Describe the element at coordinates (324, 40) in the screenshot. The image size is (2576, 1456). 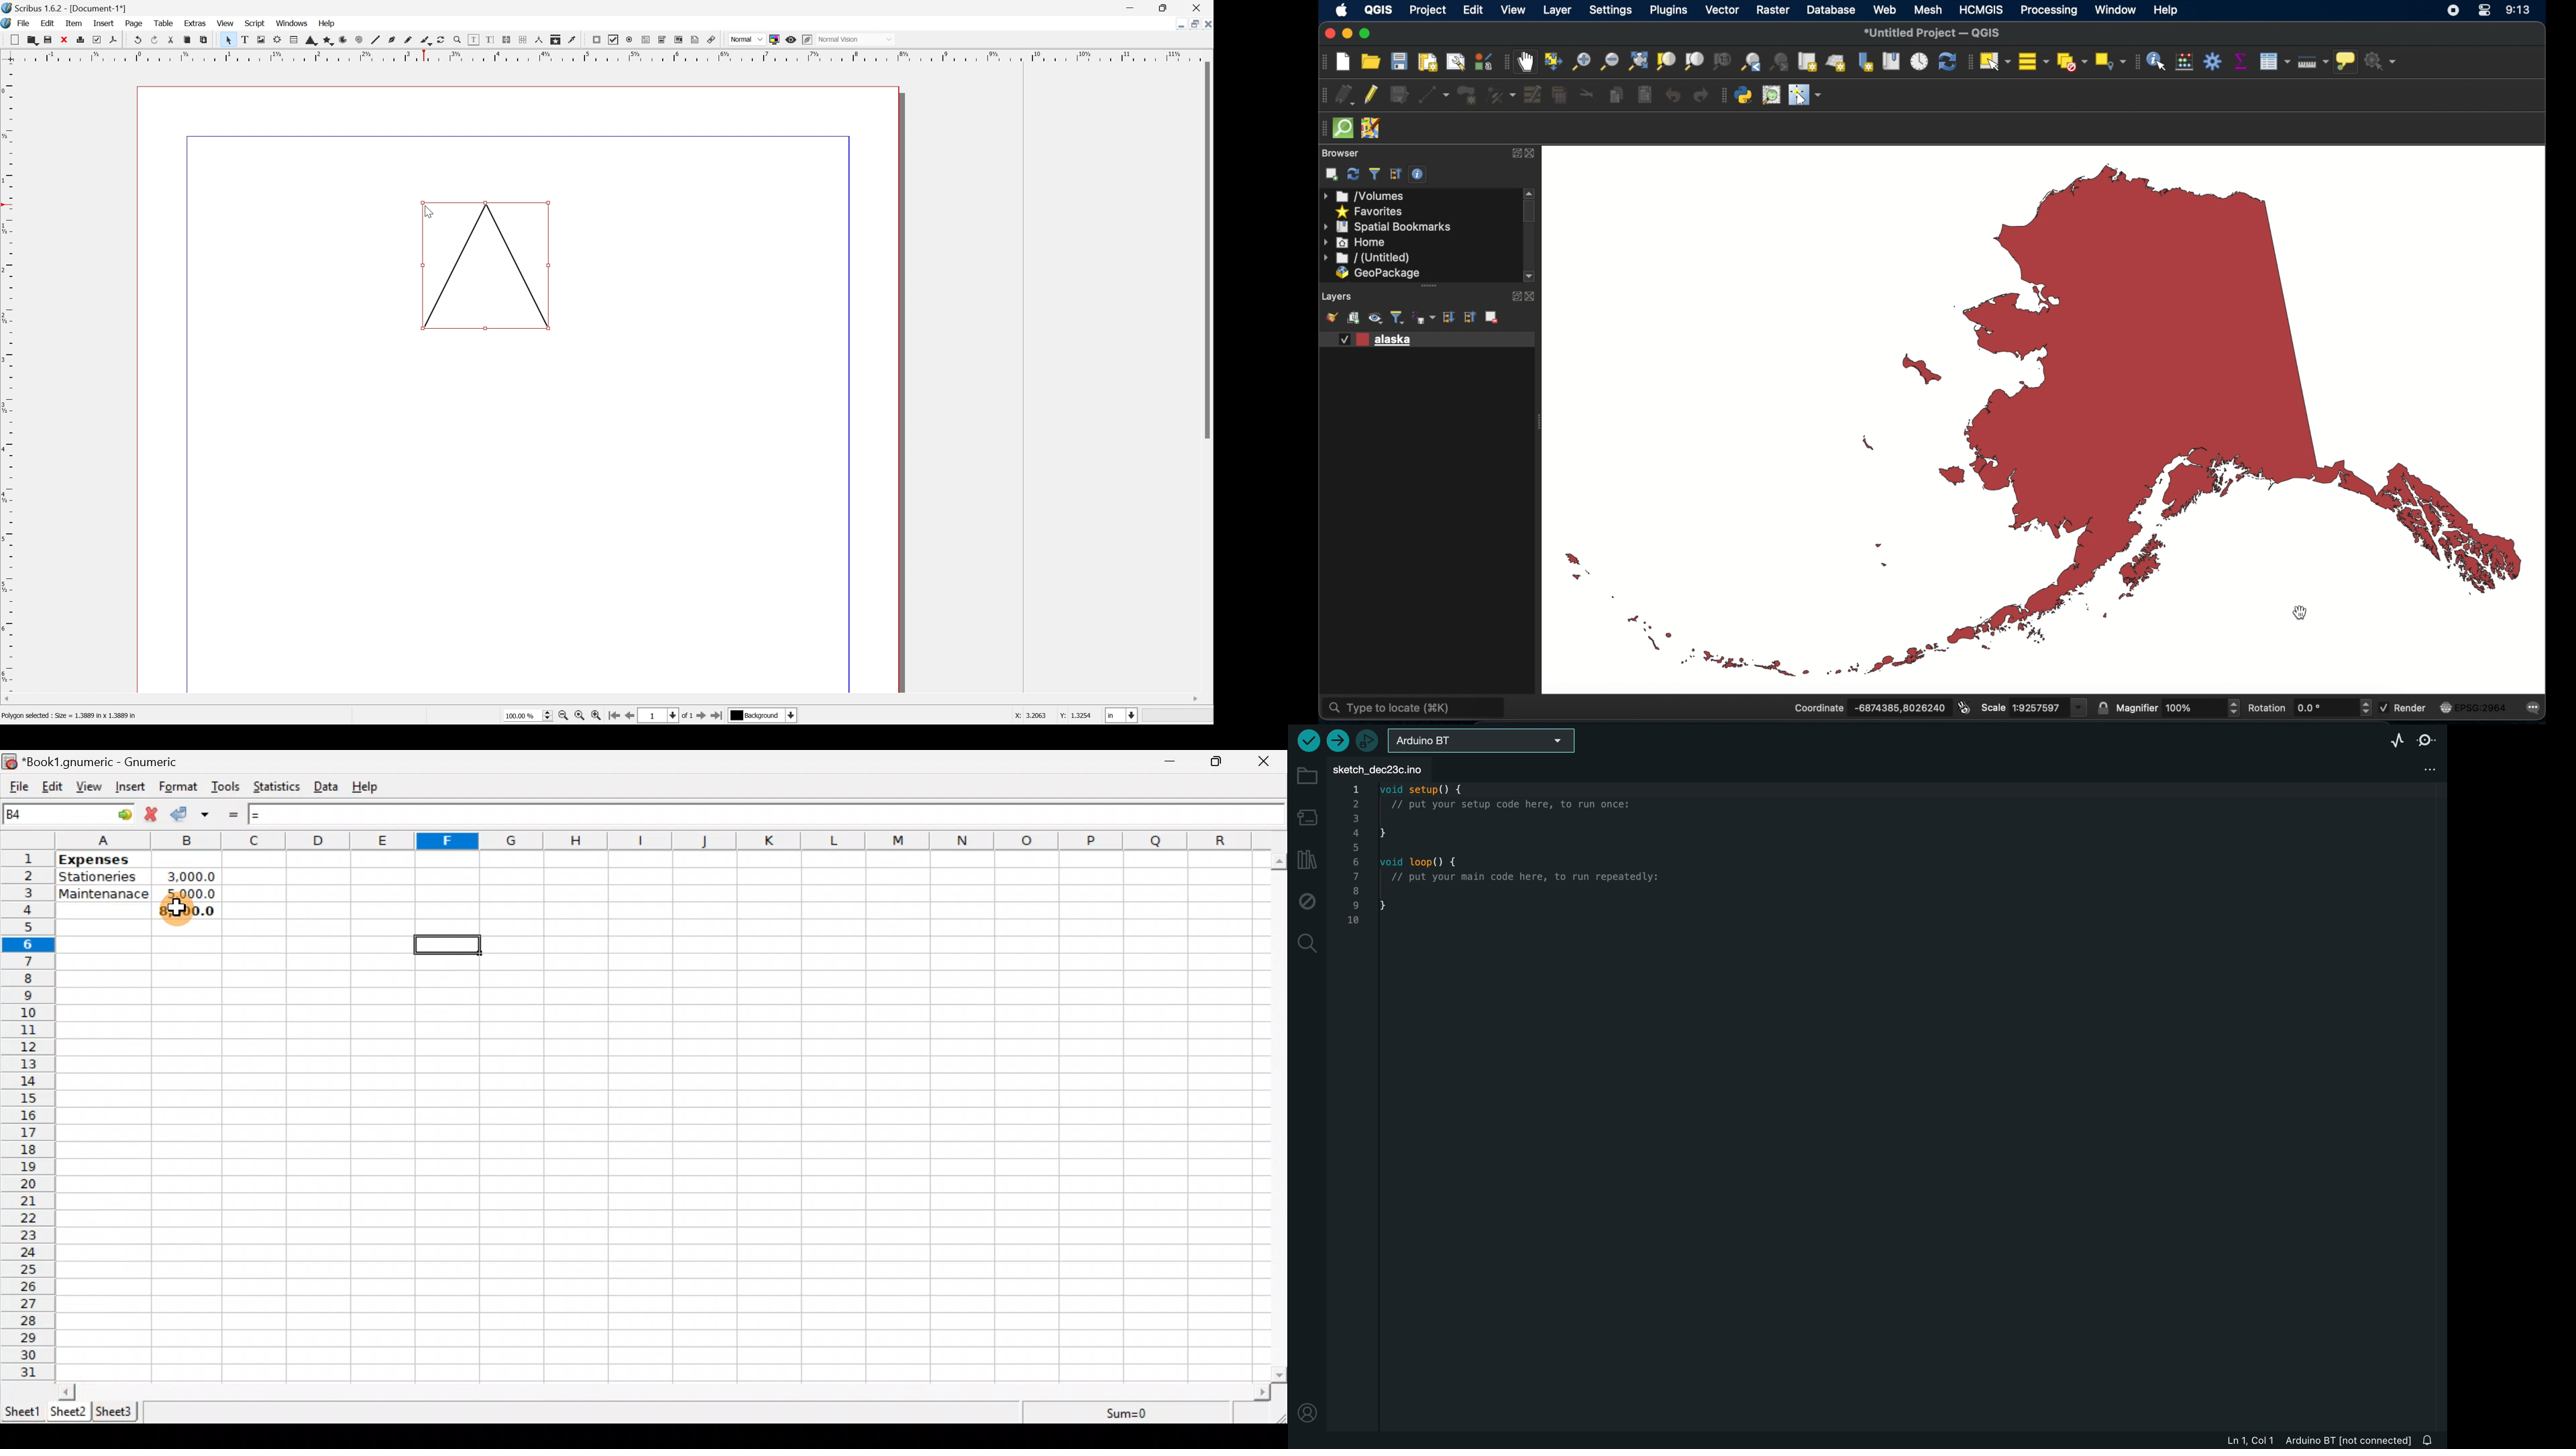
I see `Polygon` at that location.